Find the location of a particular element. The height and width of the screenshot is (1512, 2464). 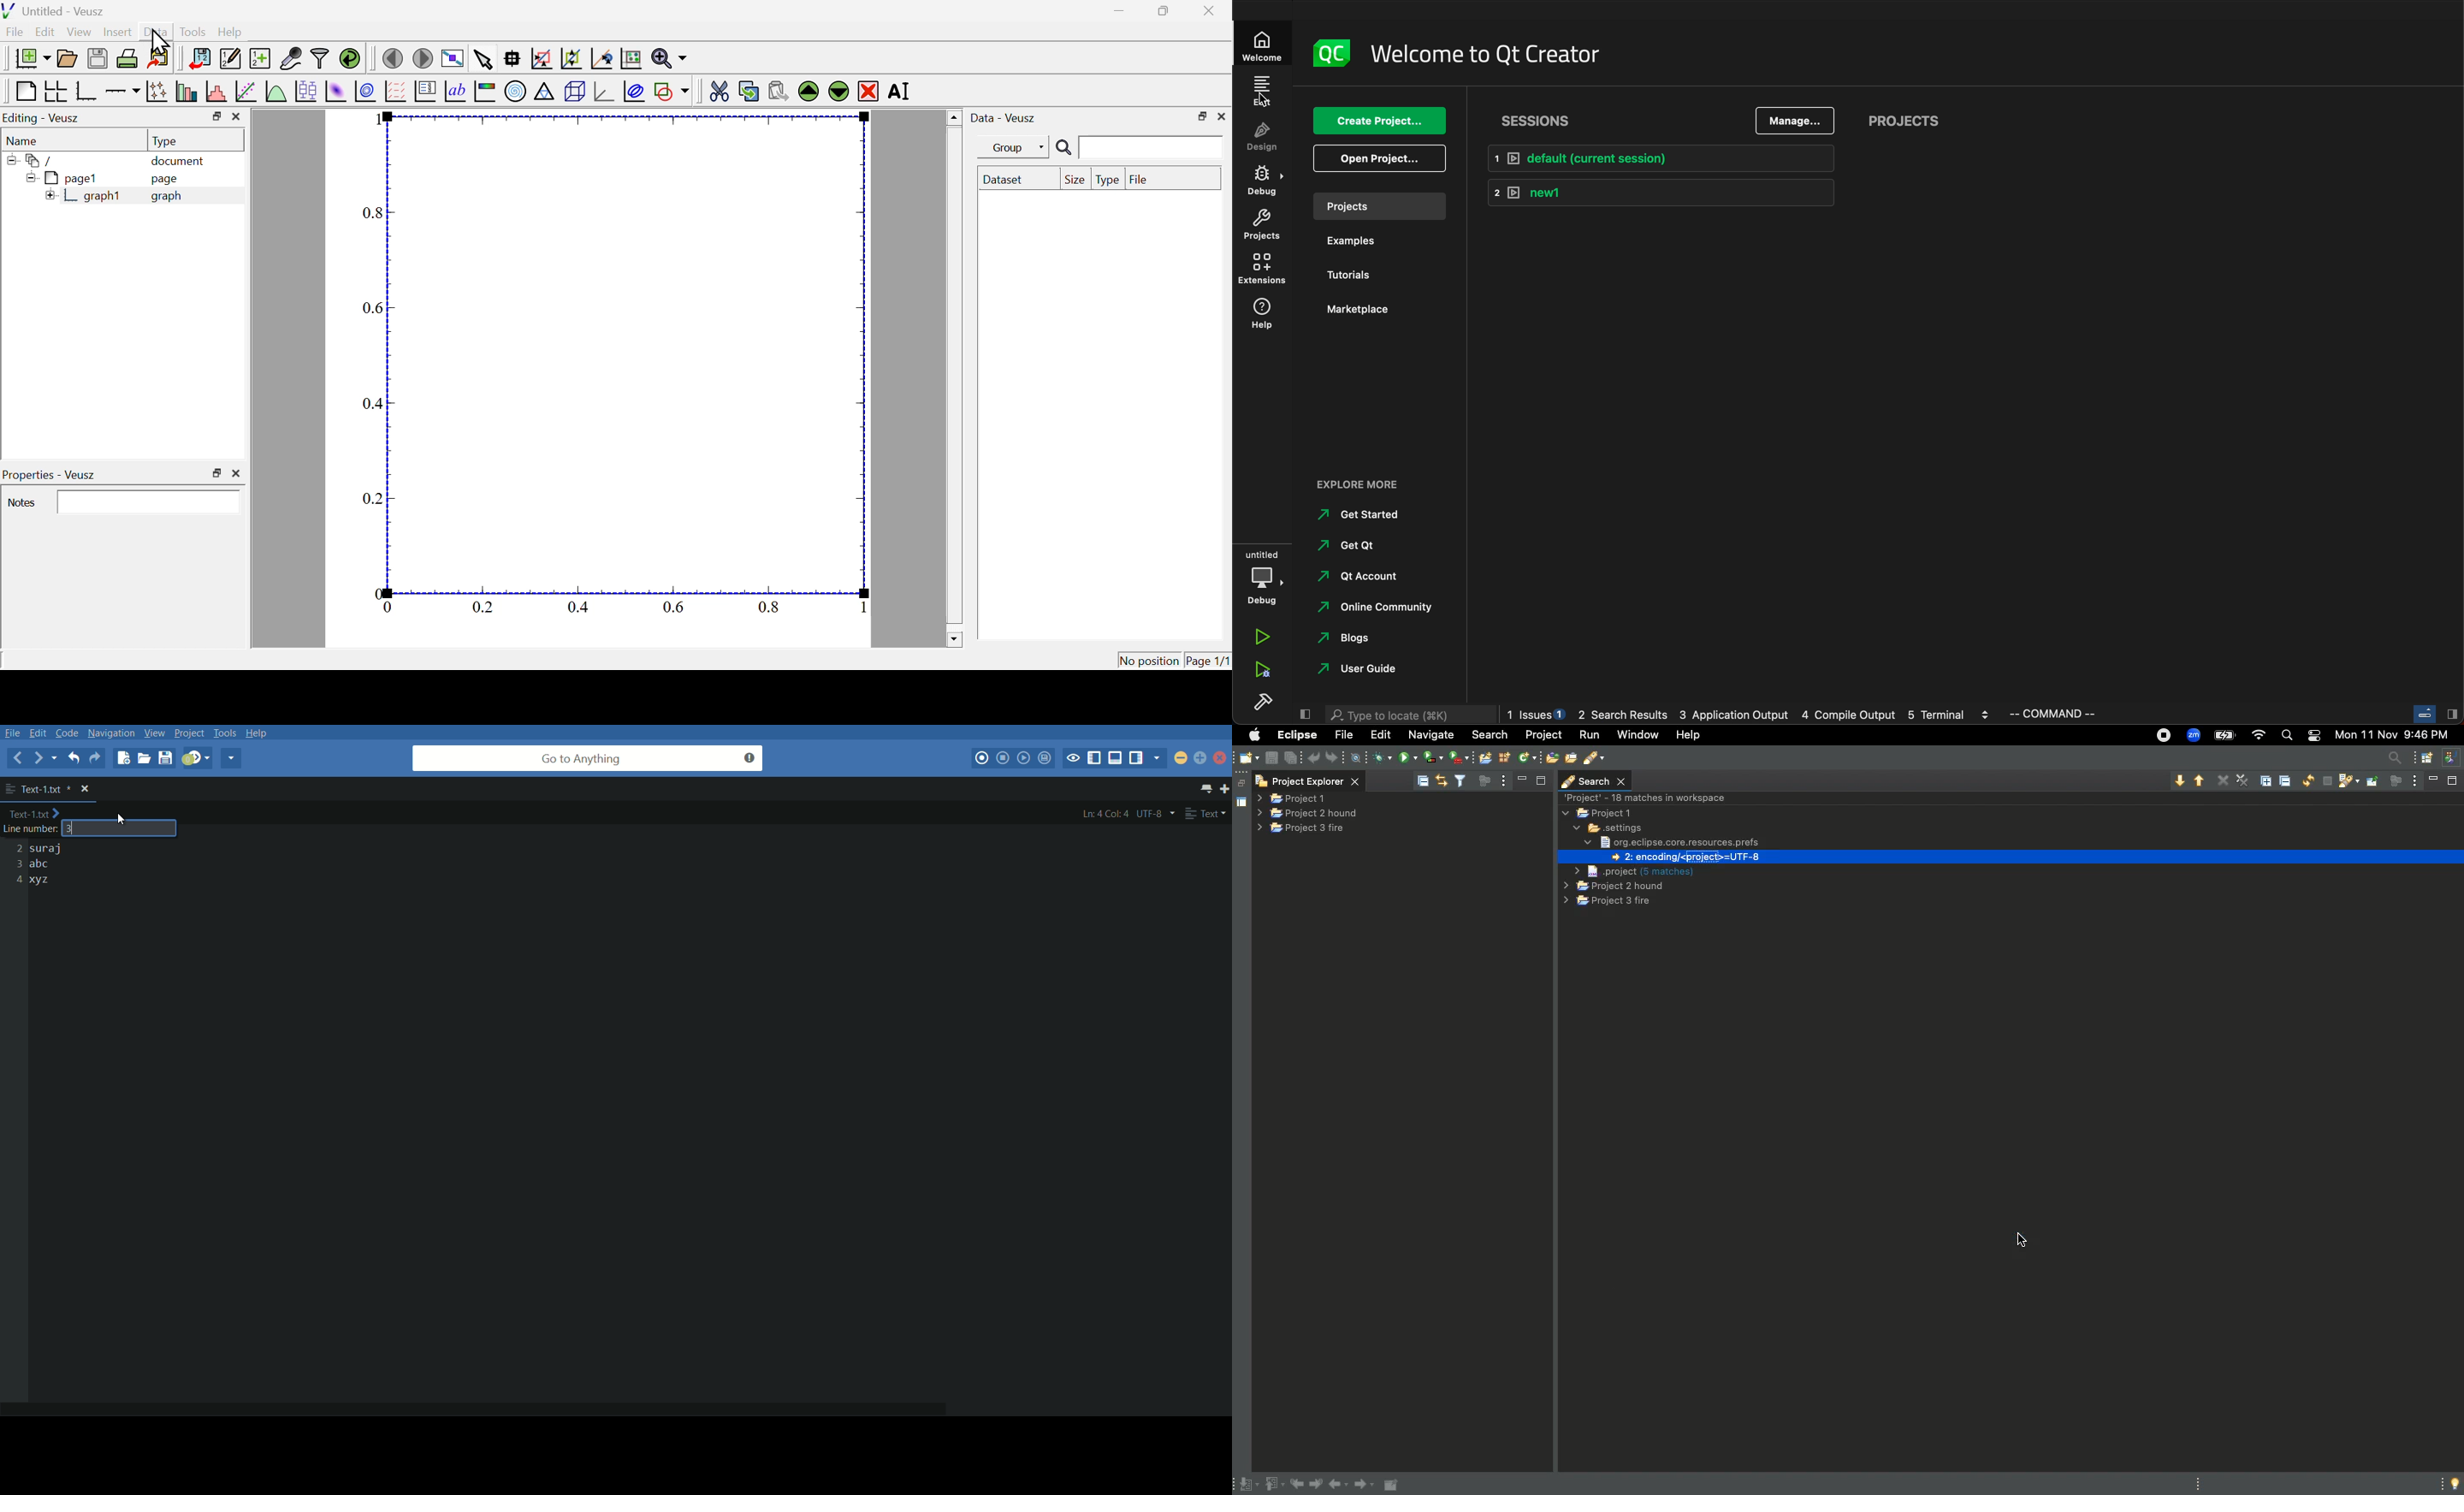

design is located at coordinates (1263, 136).